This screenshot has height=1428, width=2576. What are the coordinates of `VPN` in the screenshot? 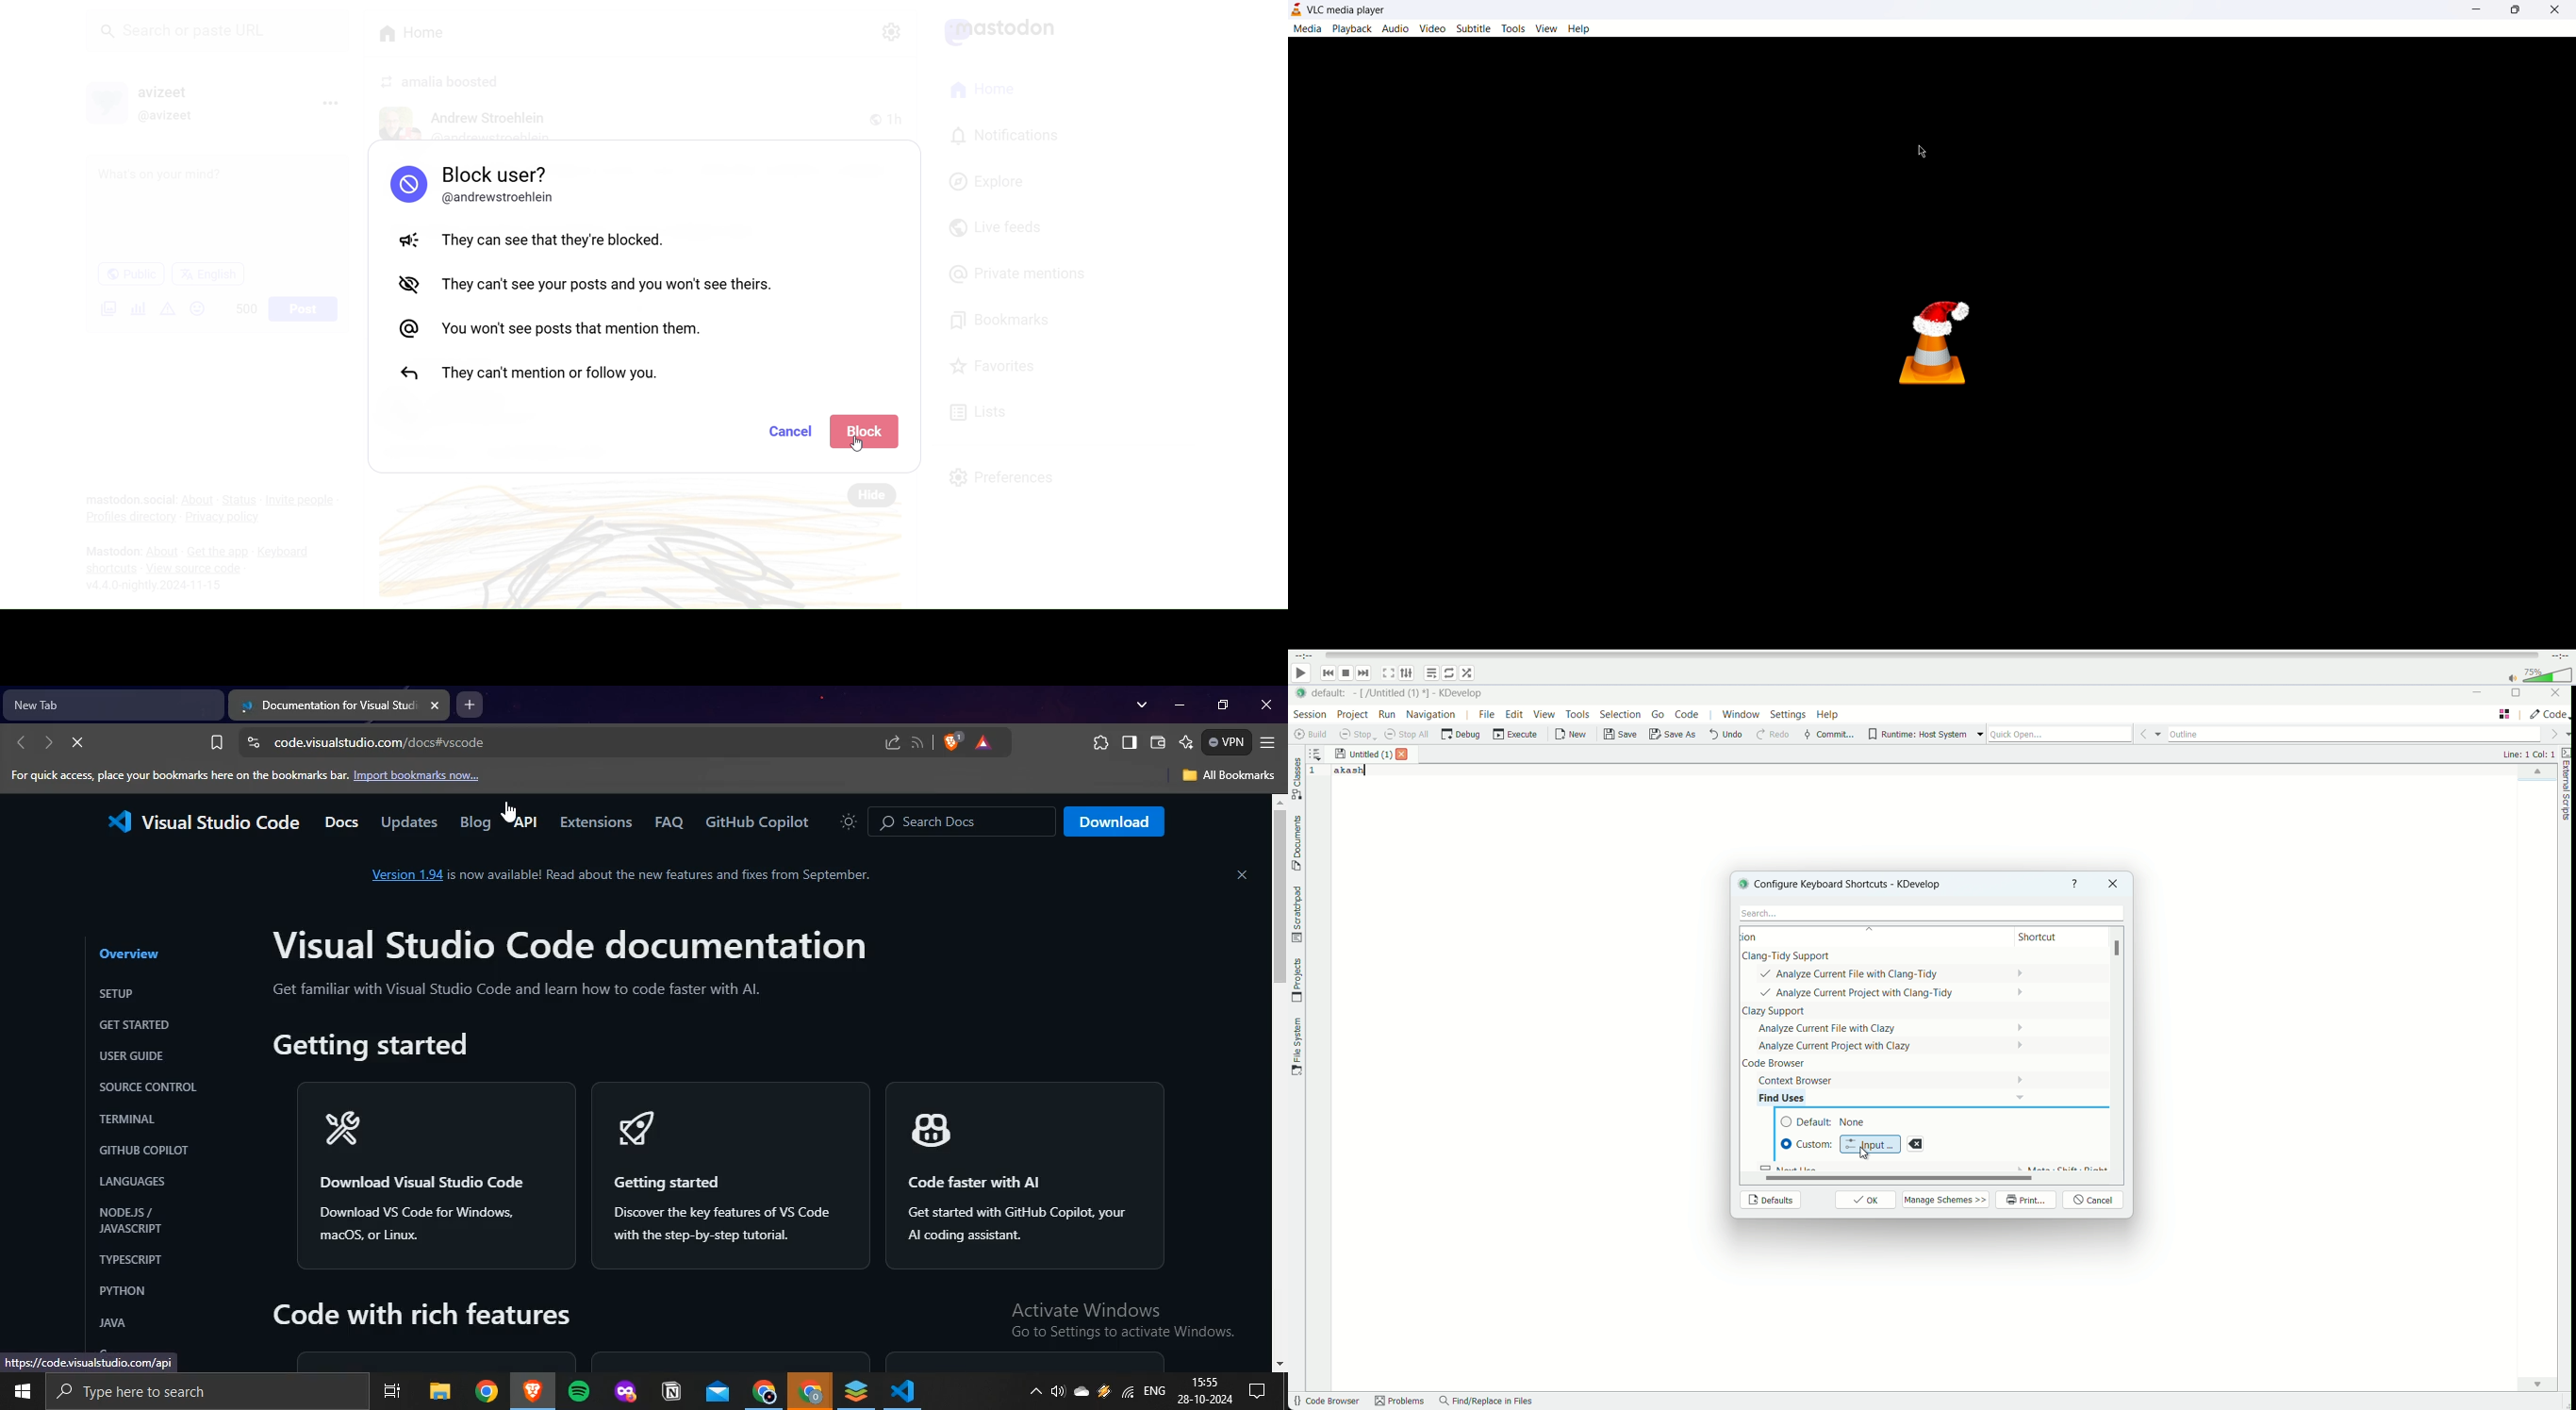 It's located at (1227, 742).